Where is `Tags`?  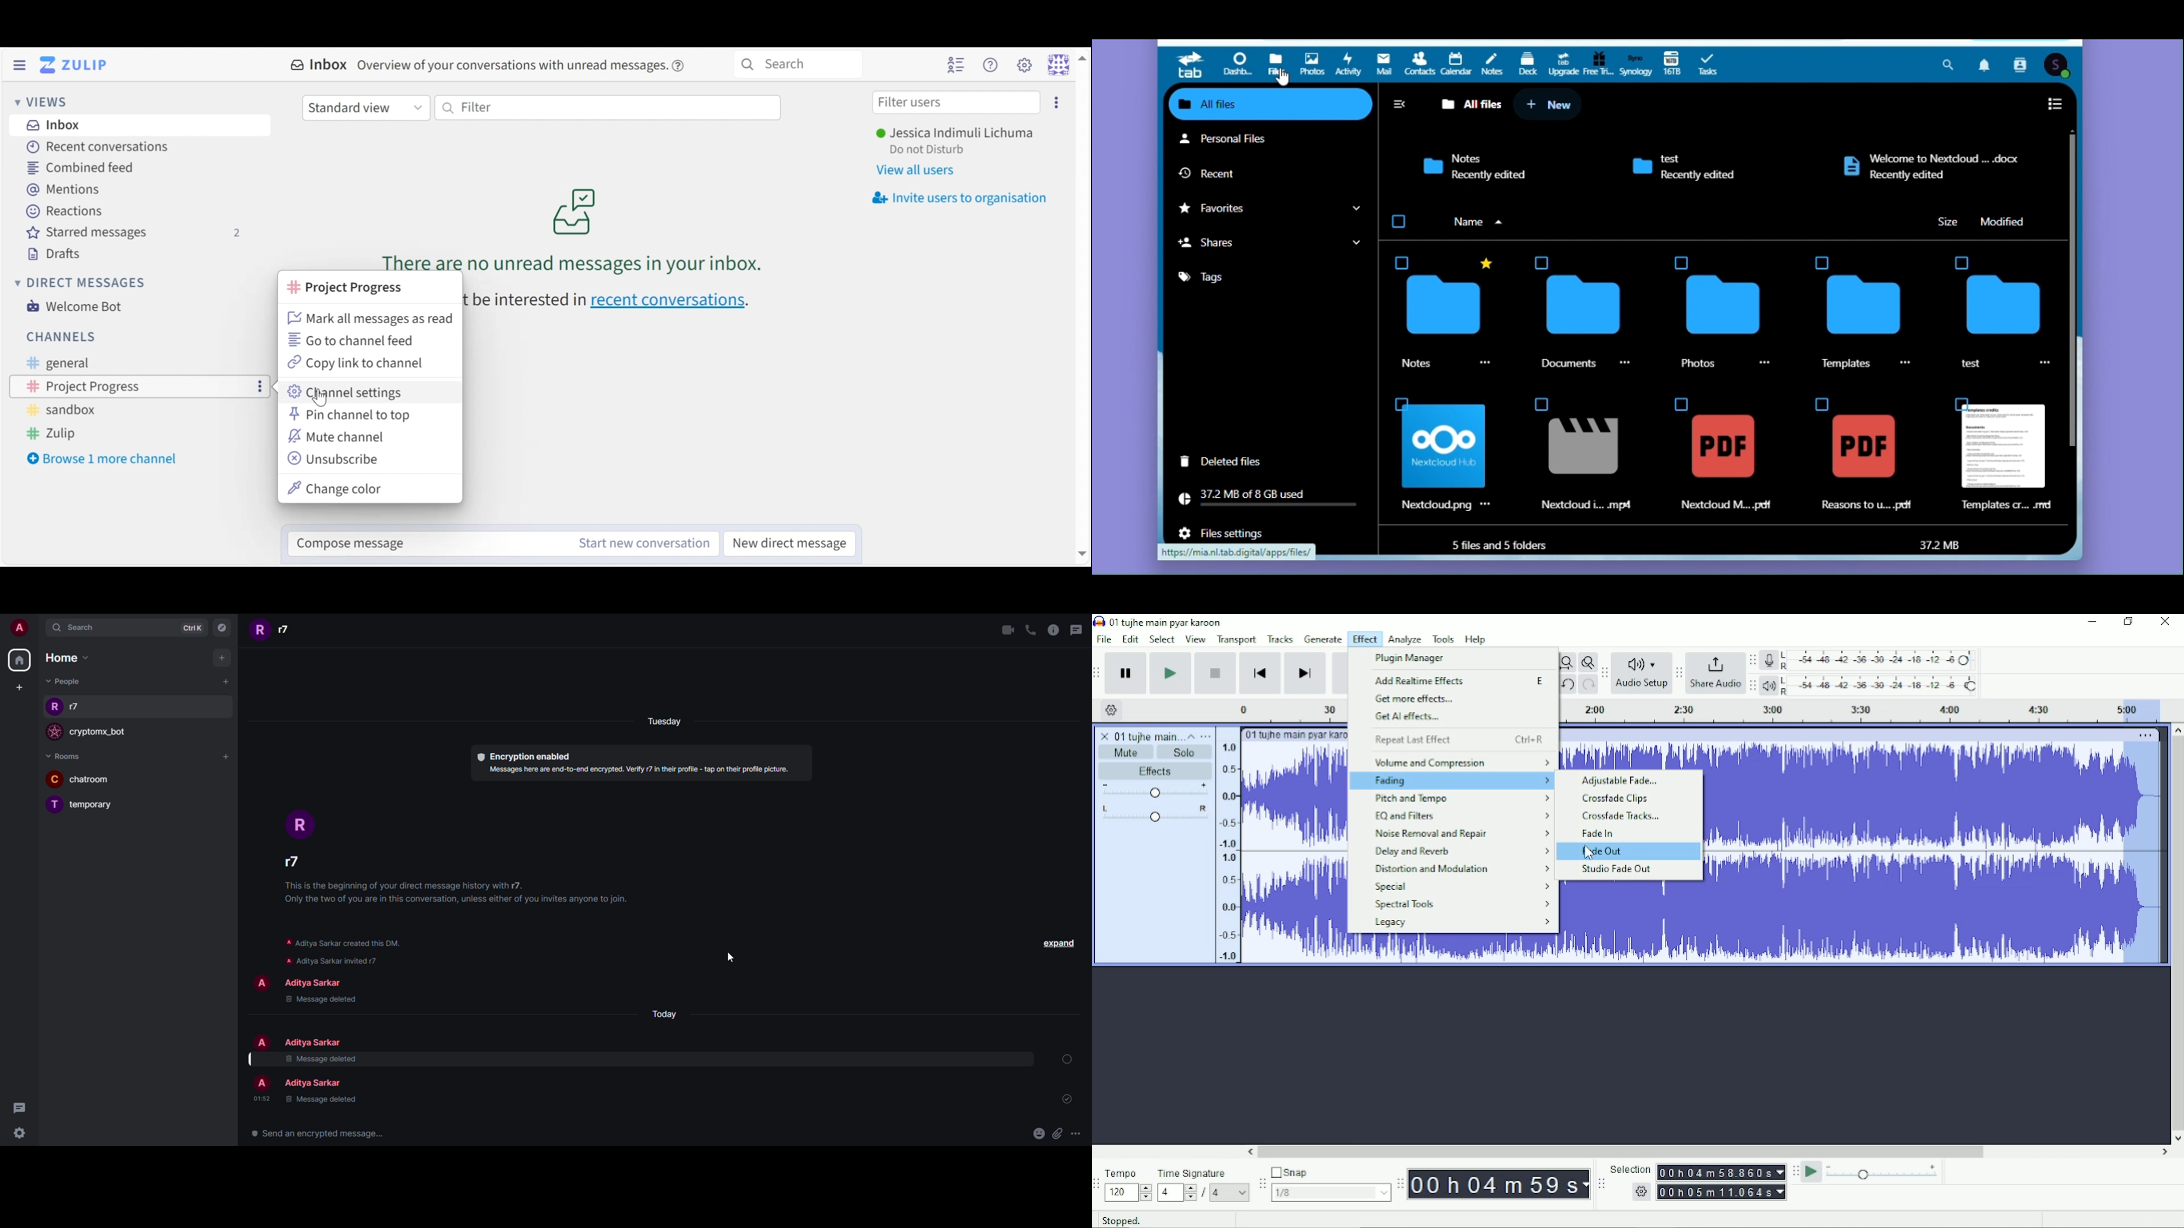
Tags is located at coordinates (1263, 275).